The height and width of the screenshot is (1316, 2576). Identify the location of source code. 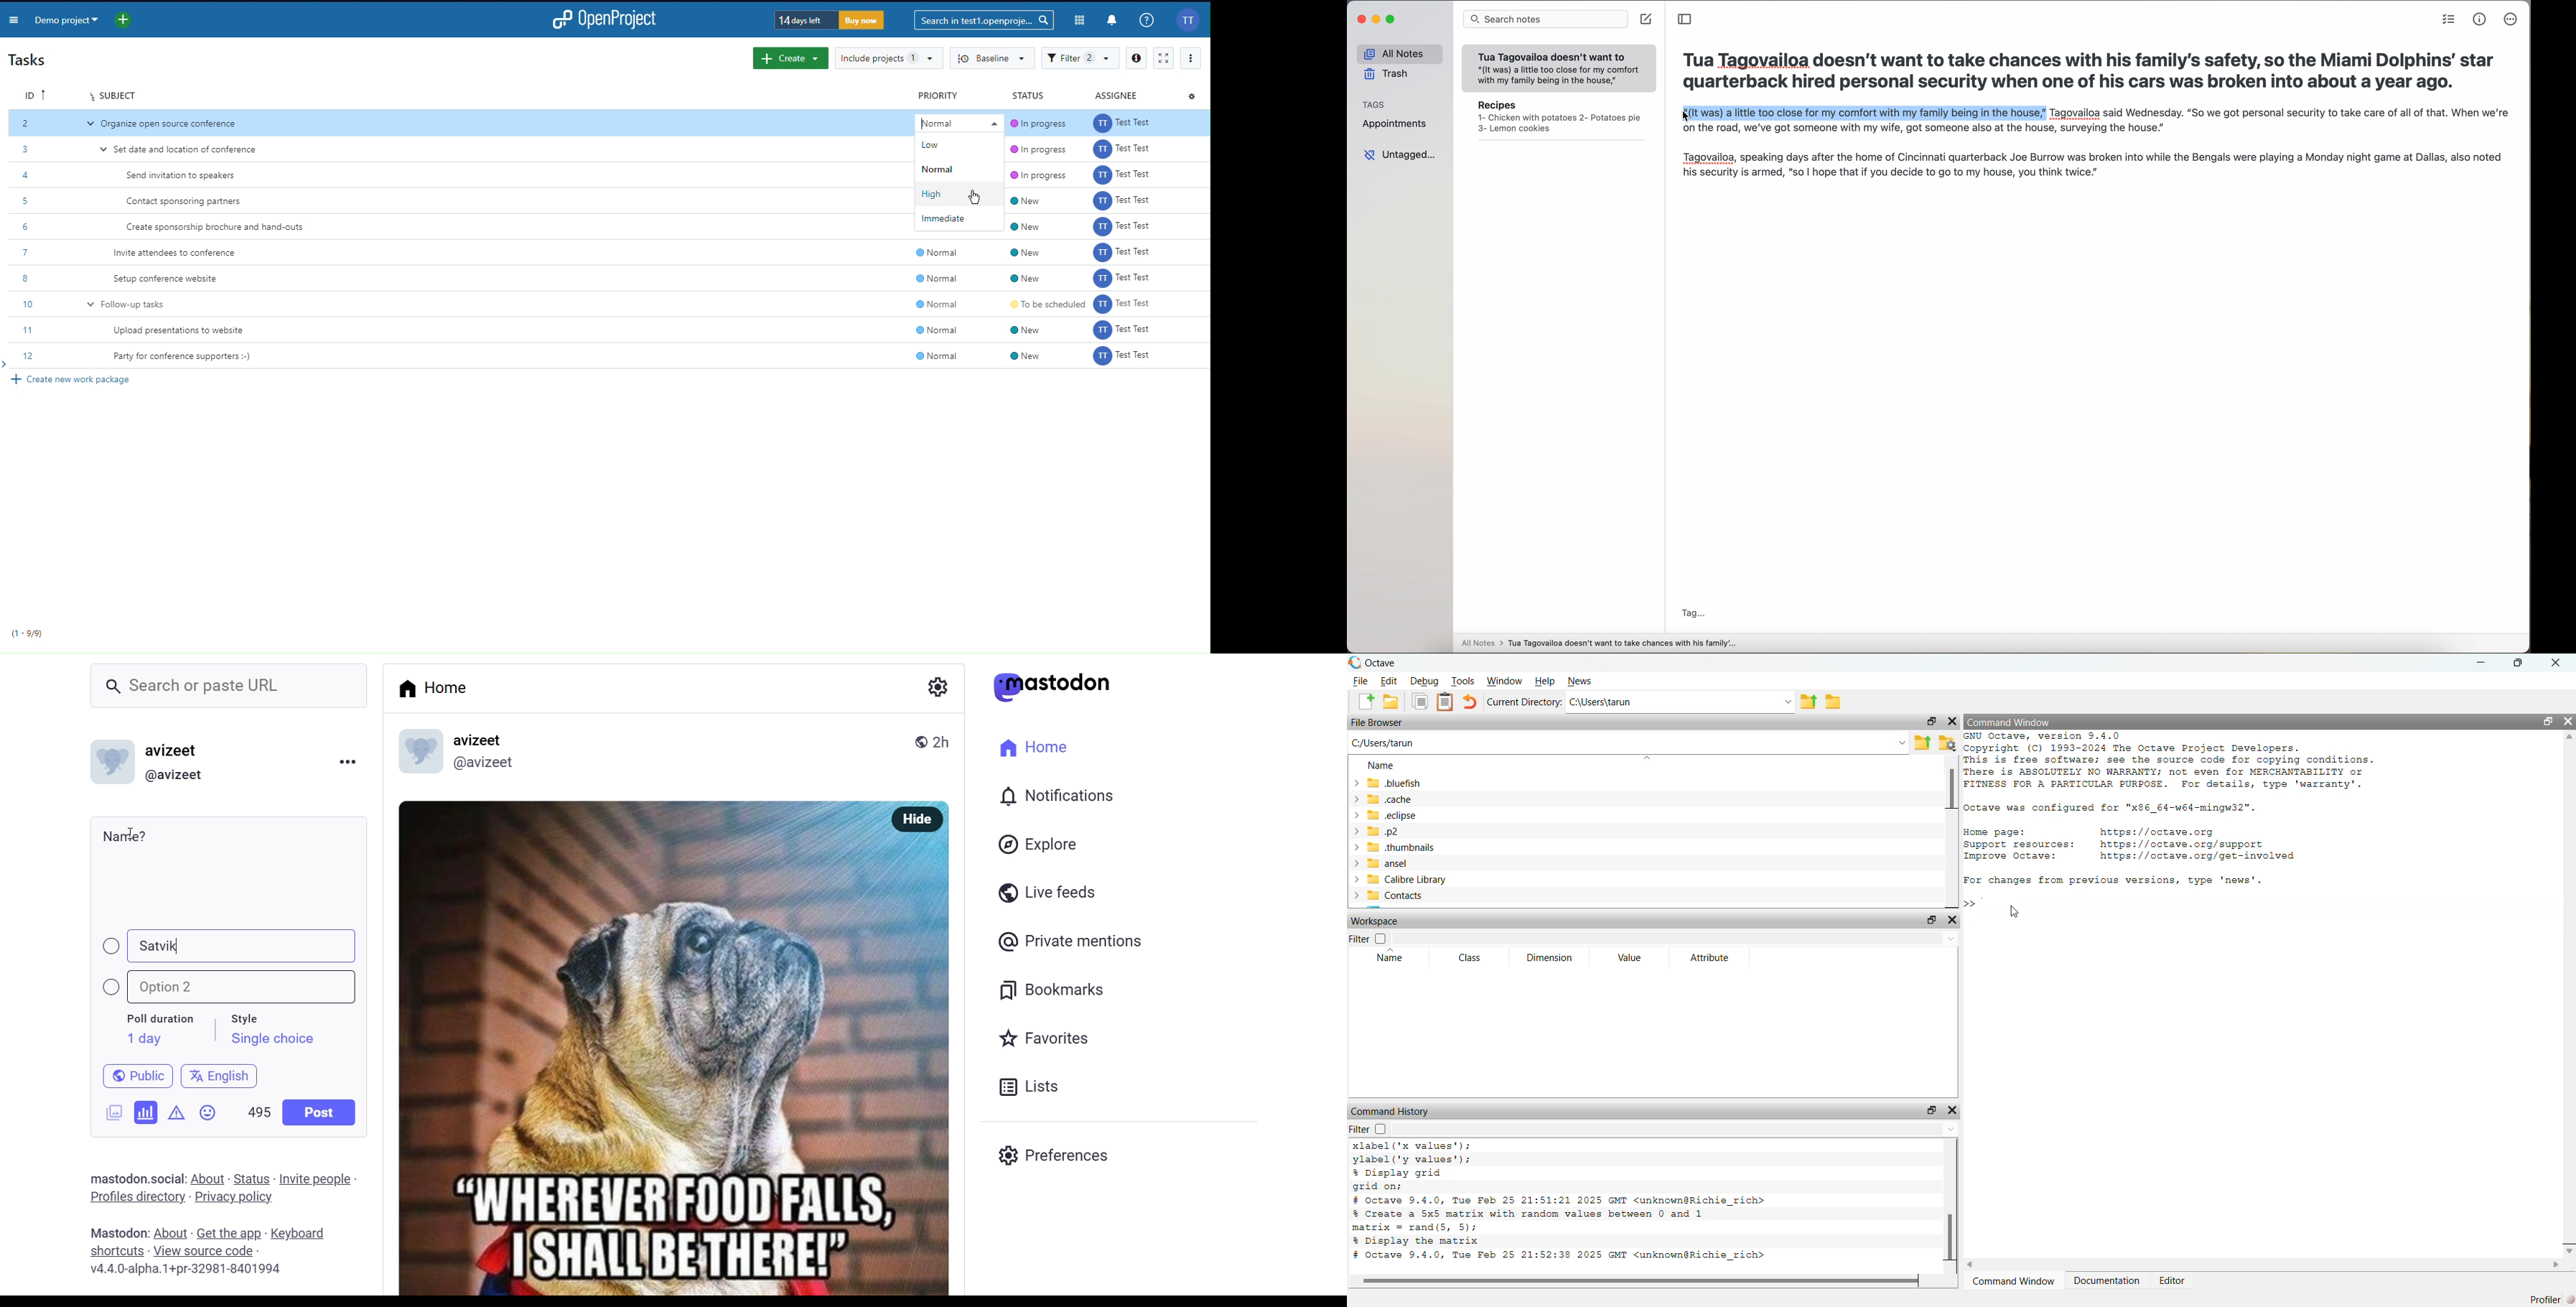
(205, 1252).